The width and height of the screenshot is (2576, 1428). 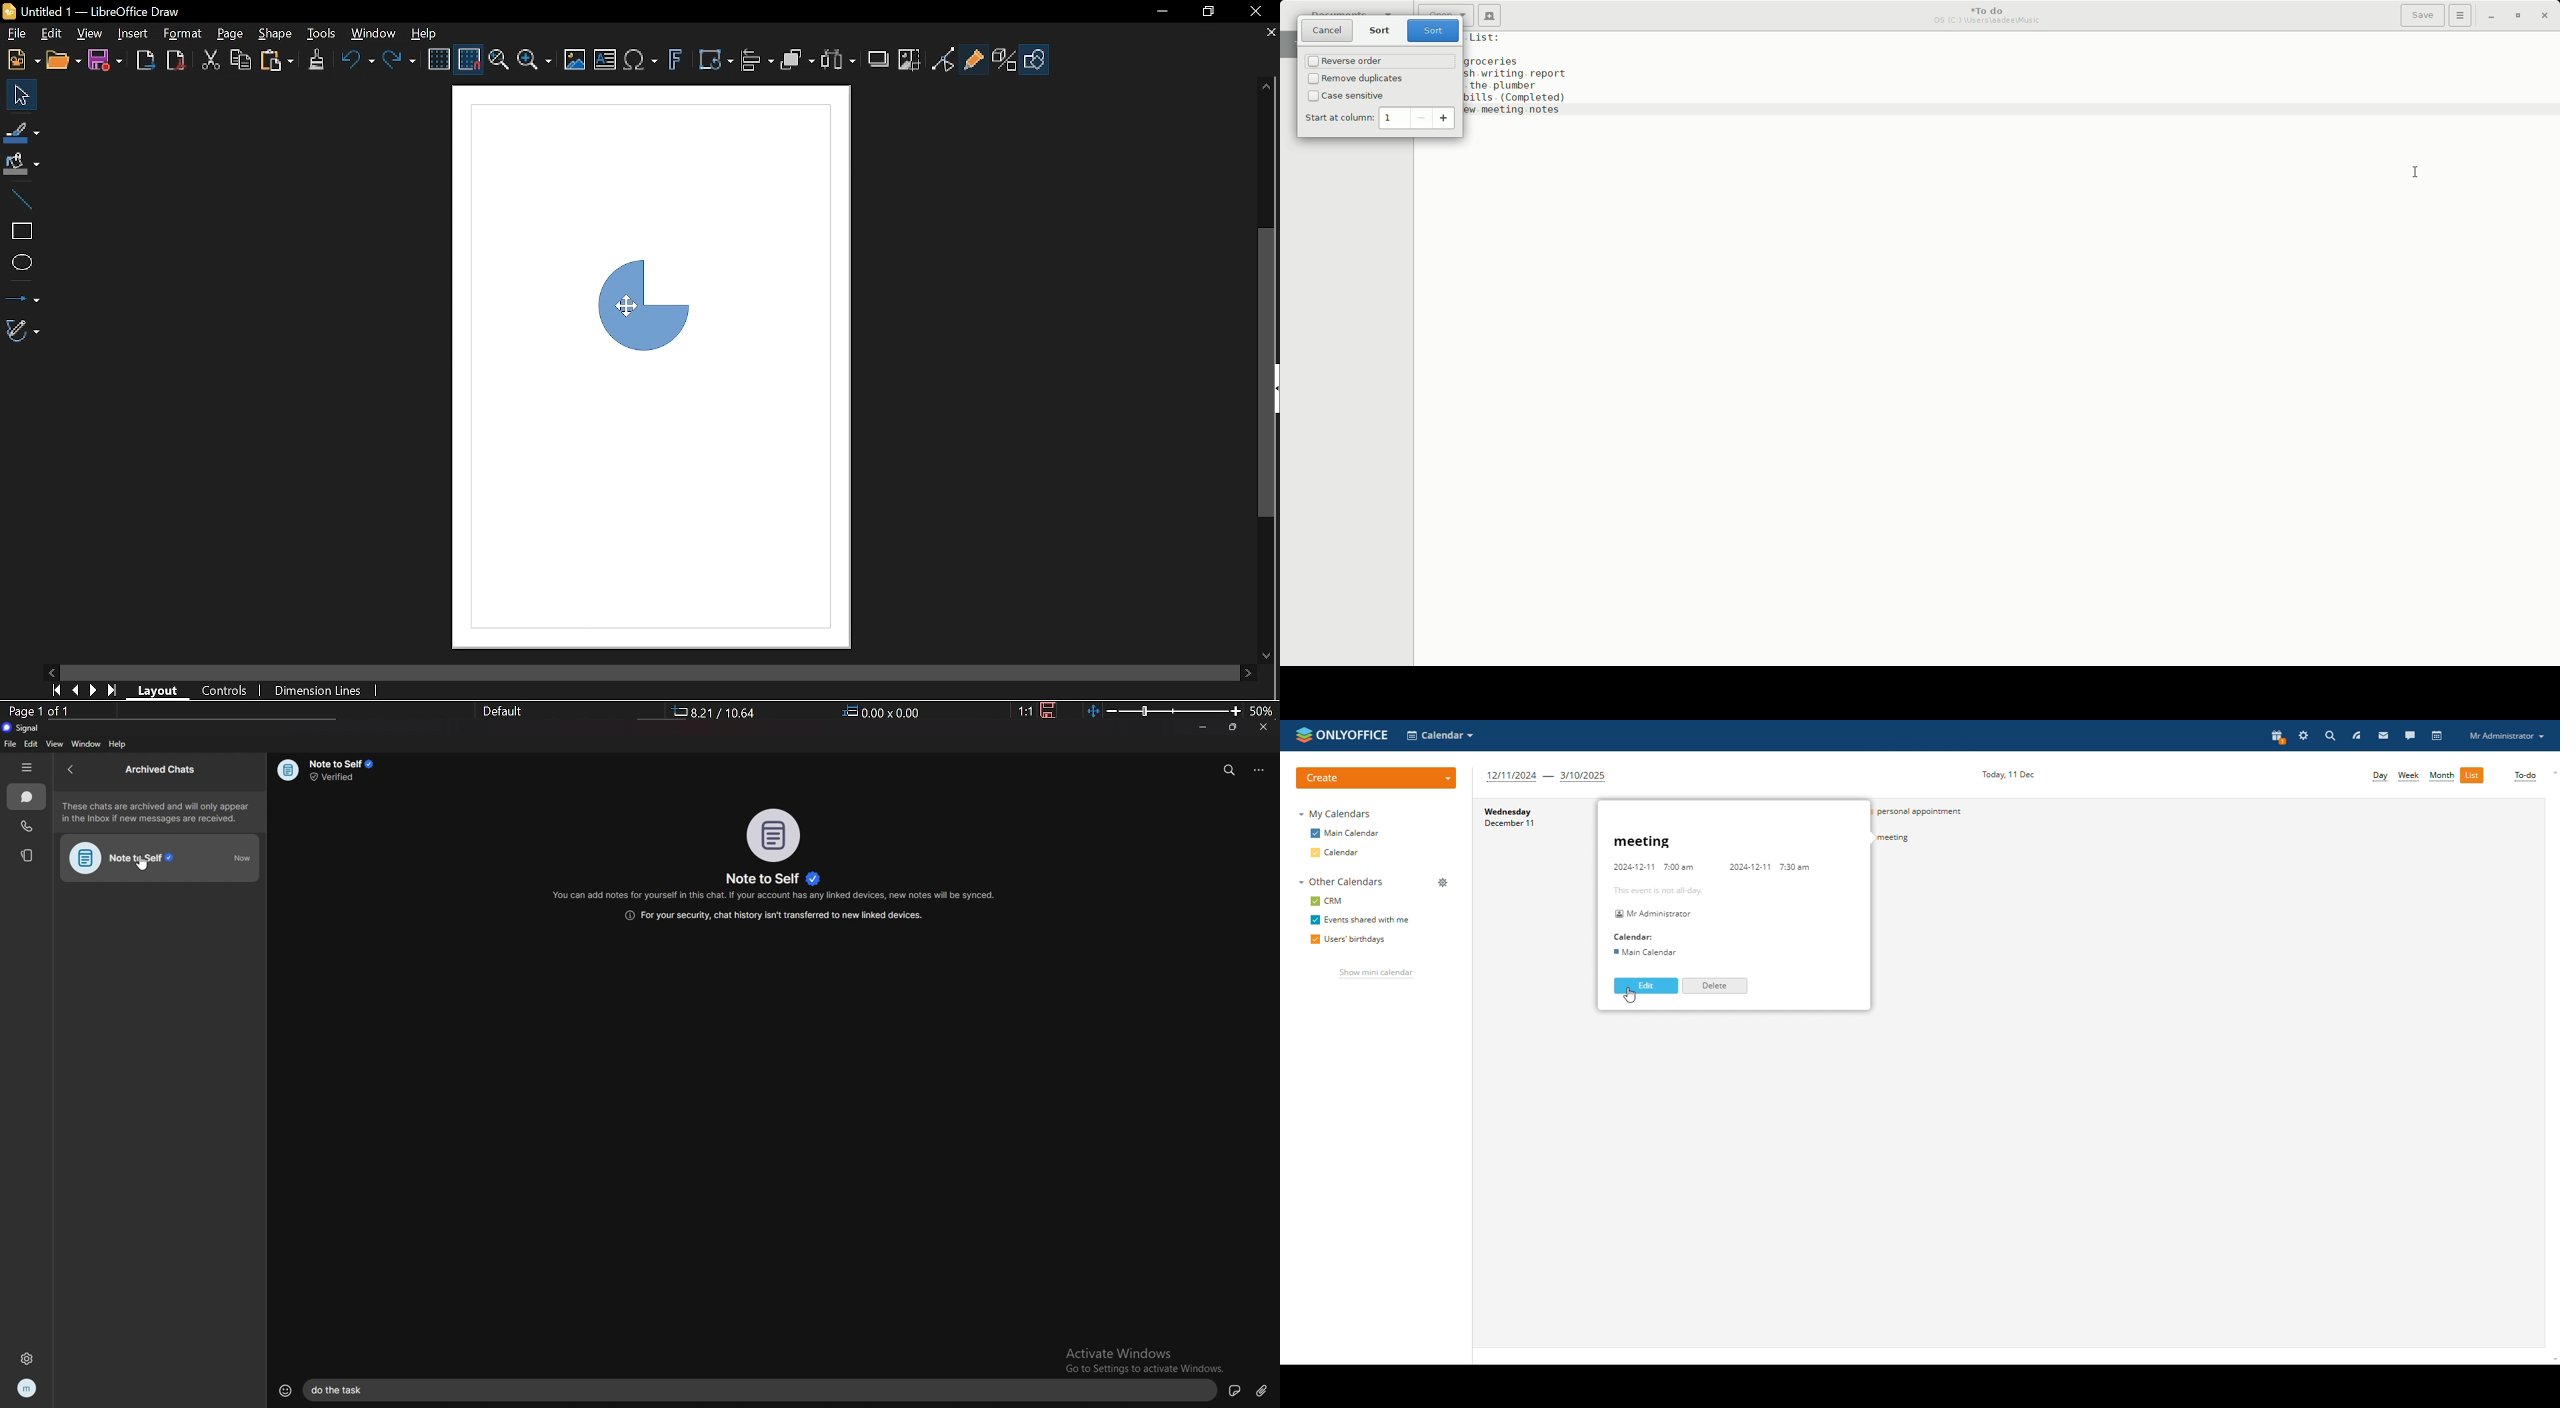 I want to click on show mini calendar, so click(x=1375, y=975).